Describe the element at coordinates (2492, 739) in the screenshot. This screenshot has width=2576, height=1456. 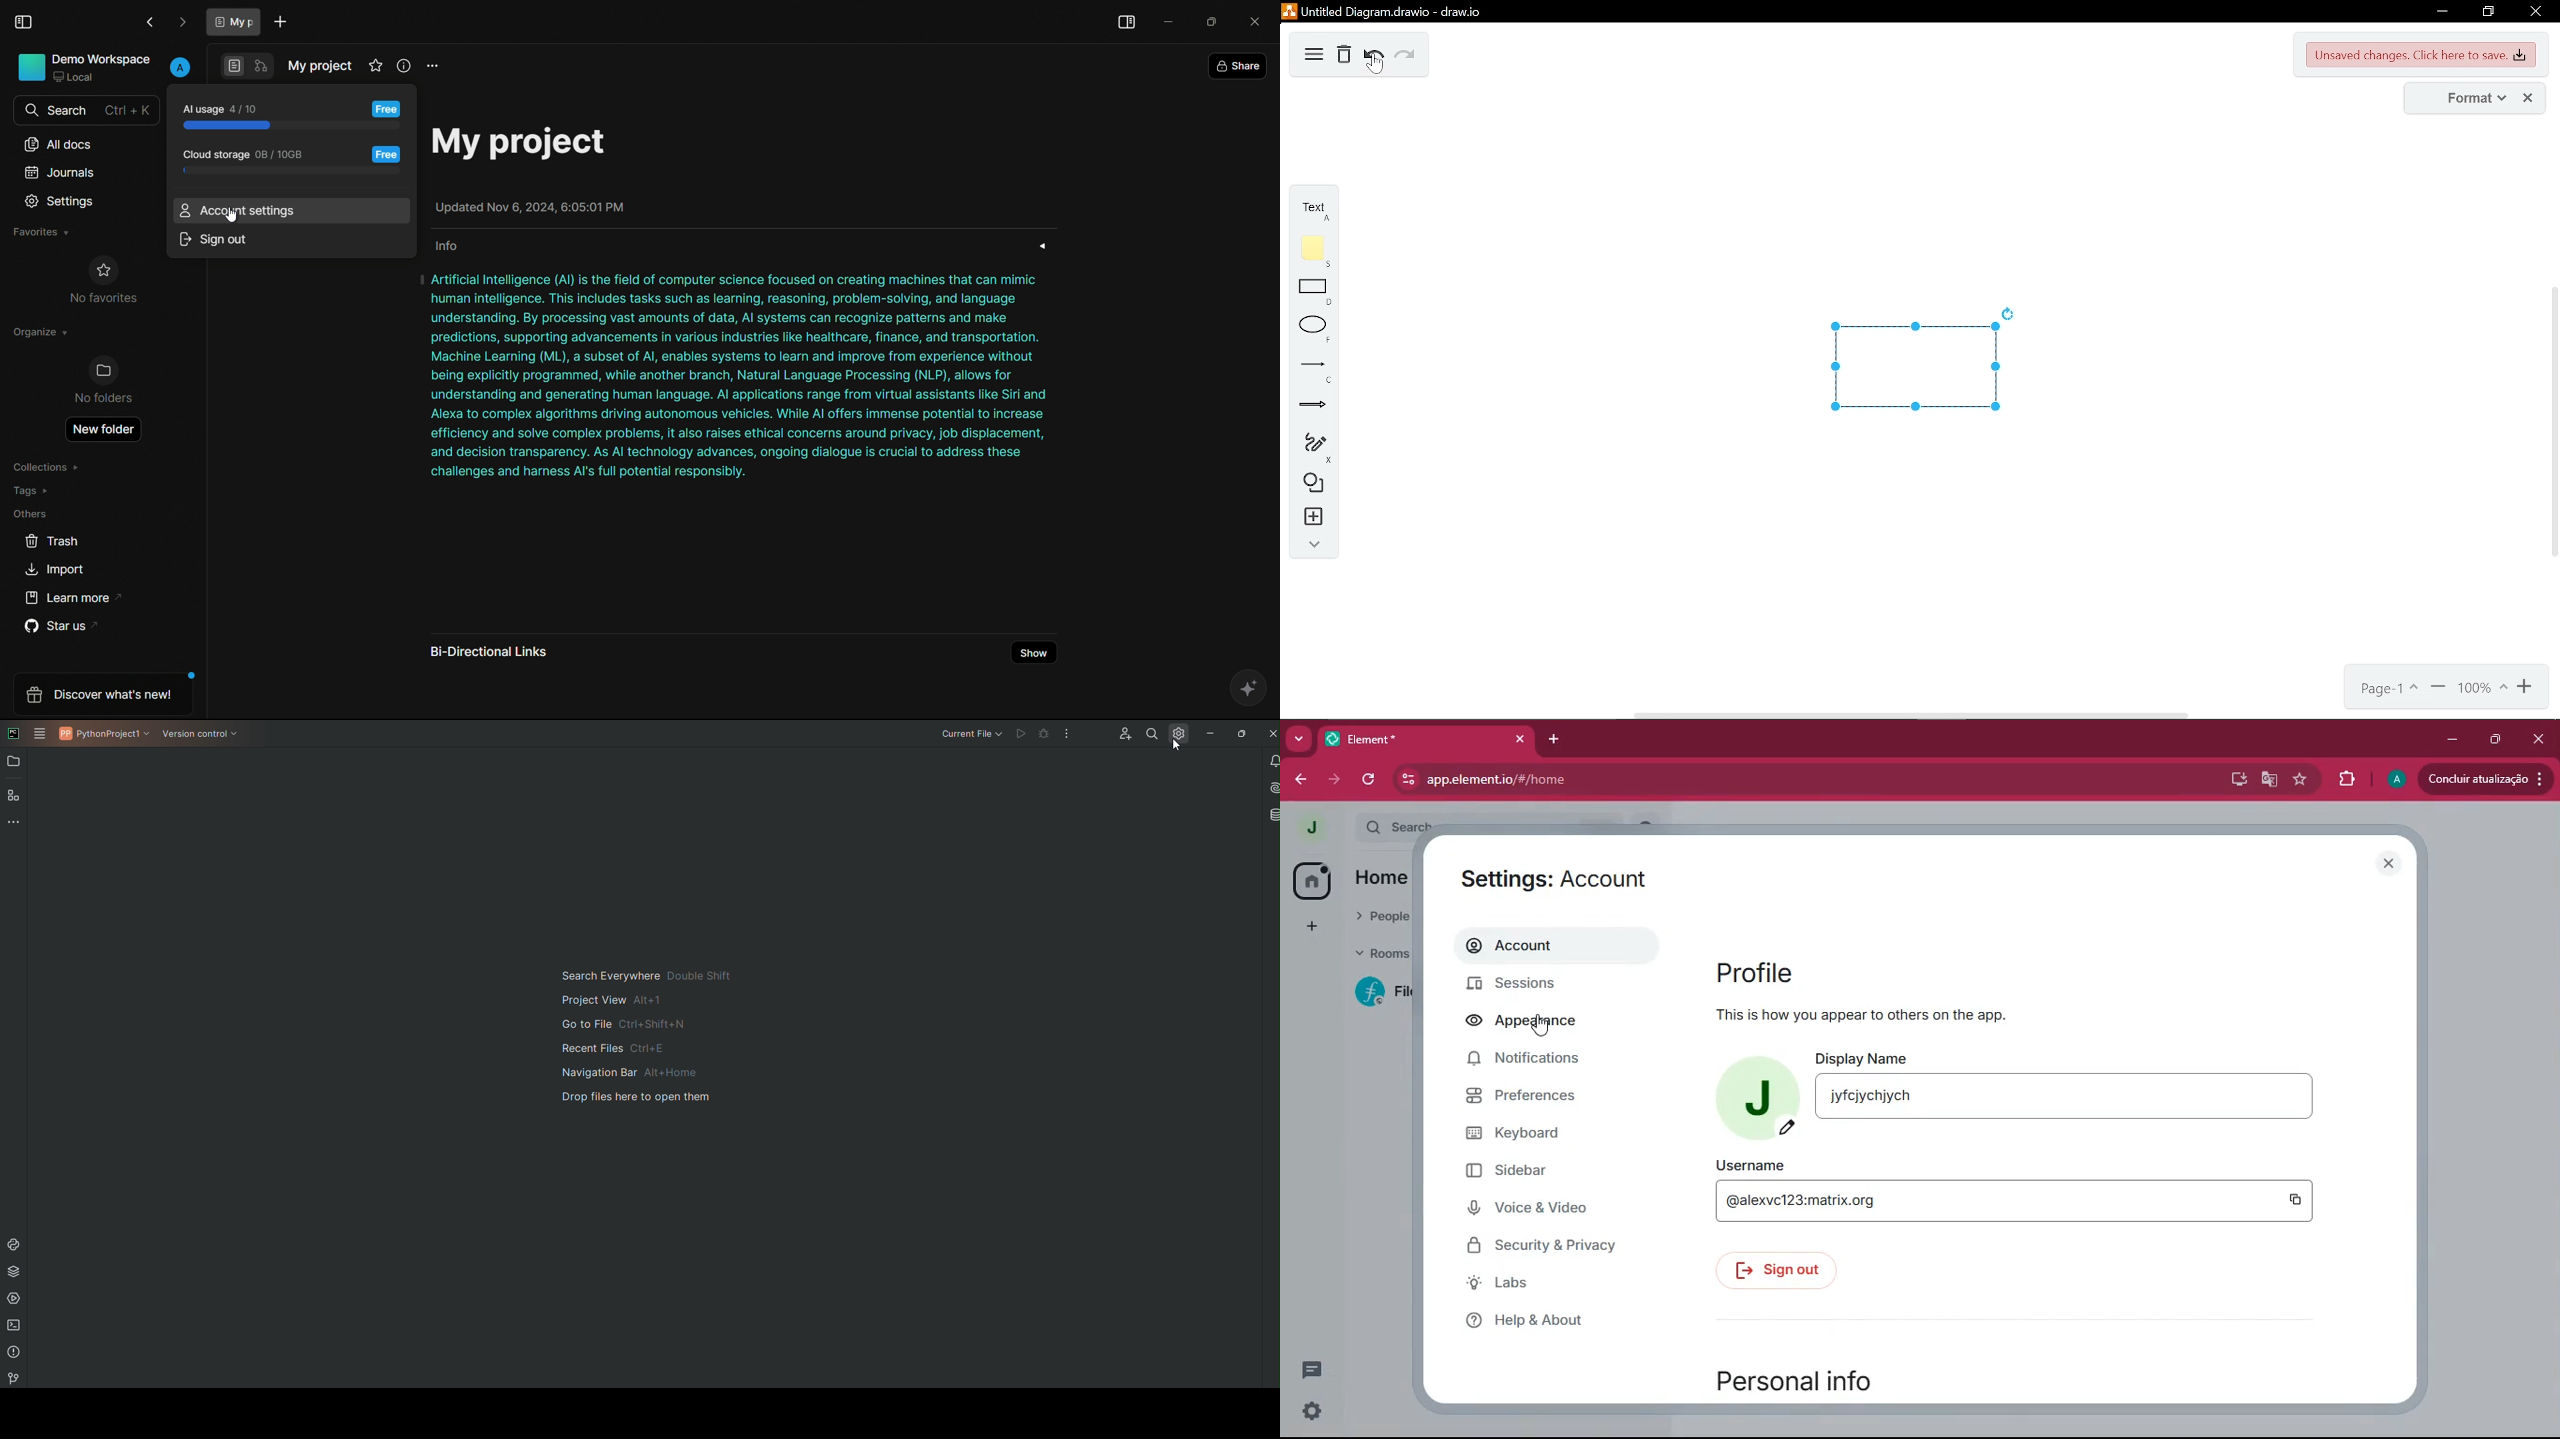
I see `maximize` at that location.